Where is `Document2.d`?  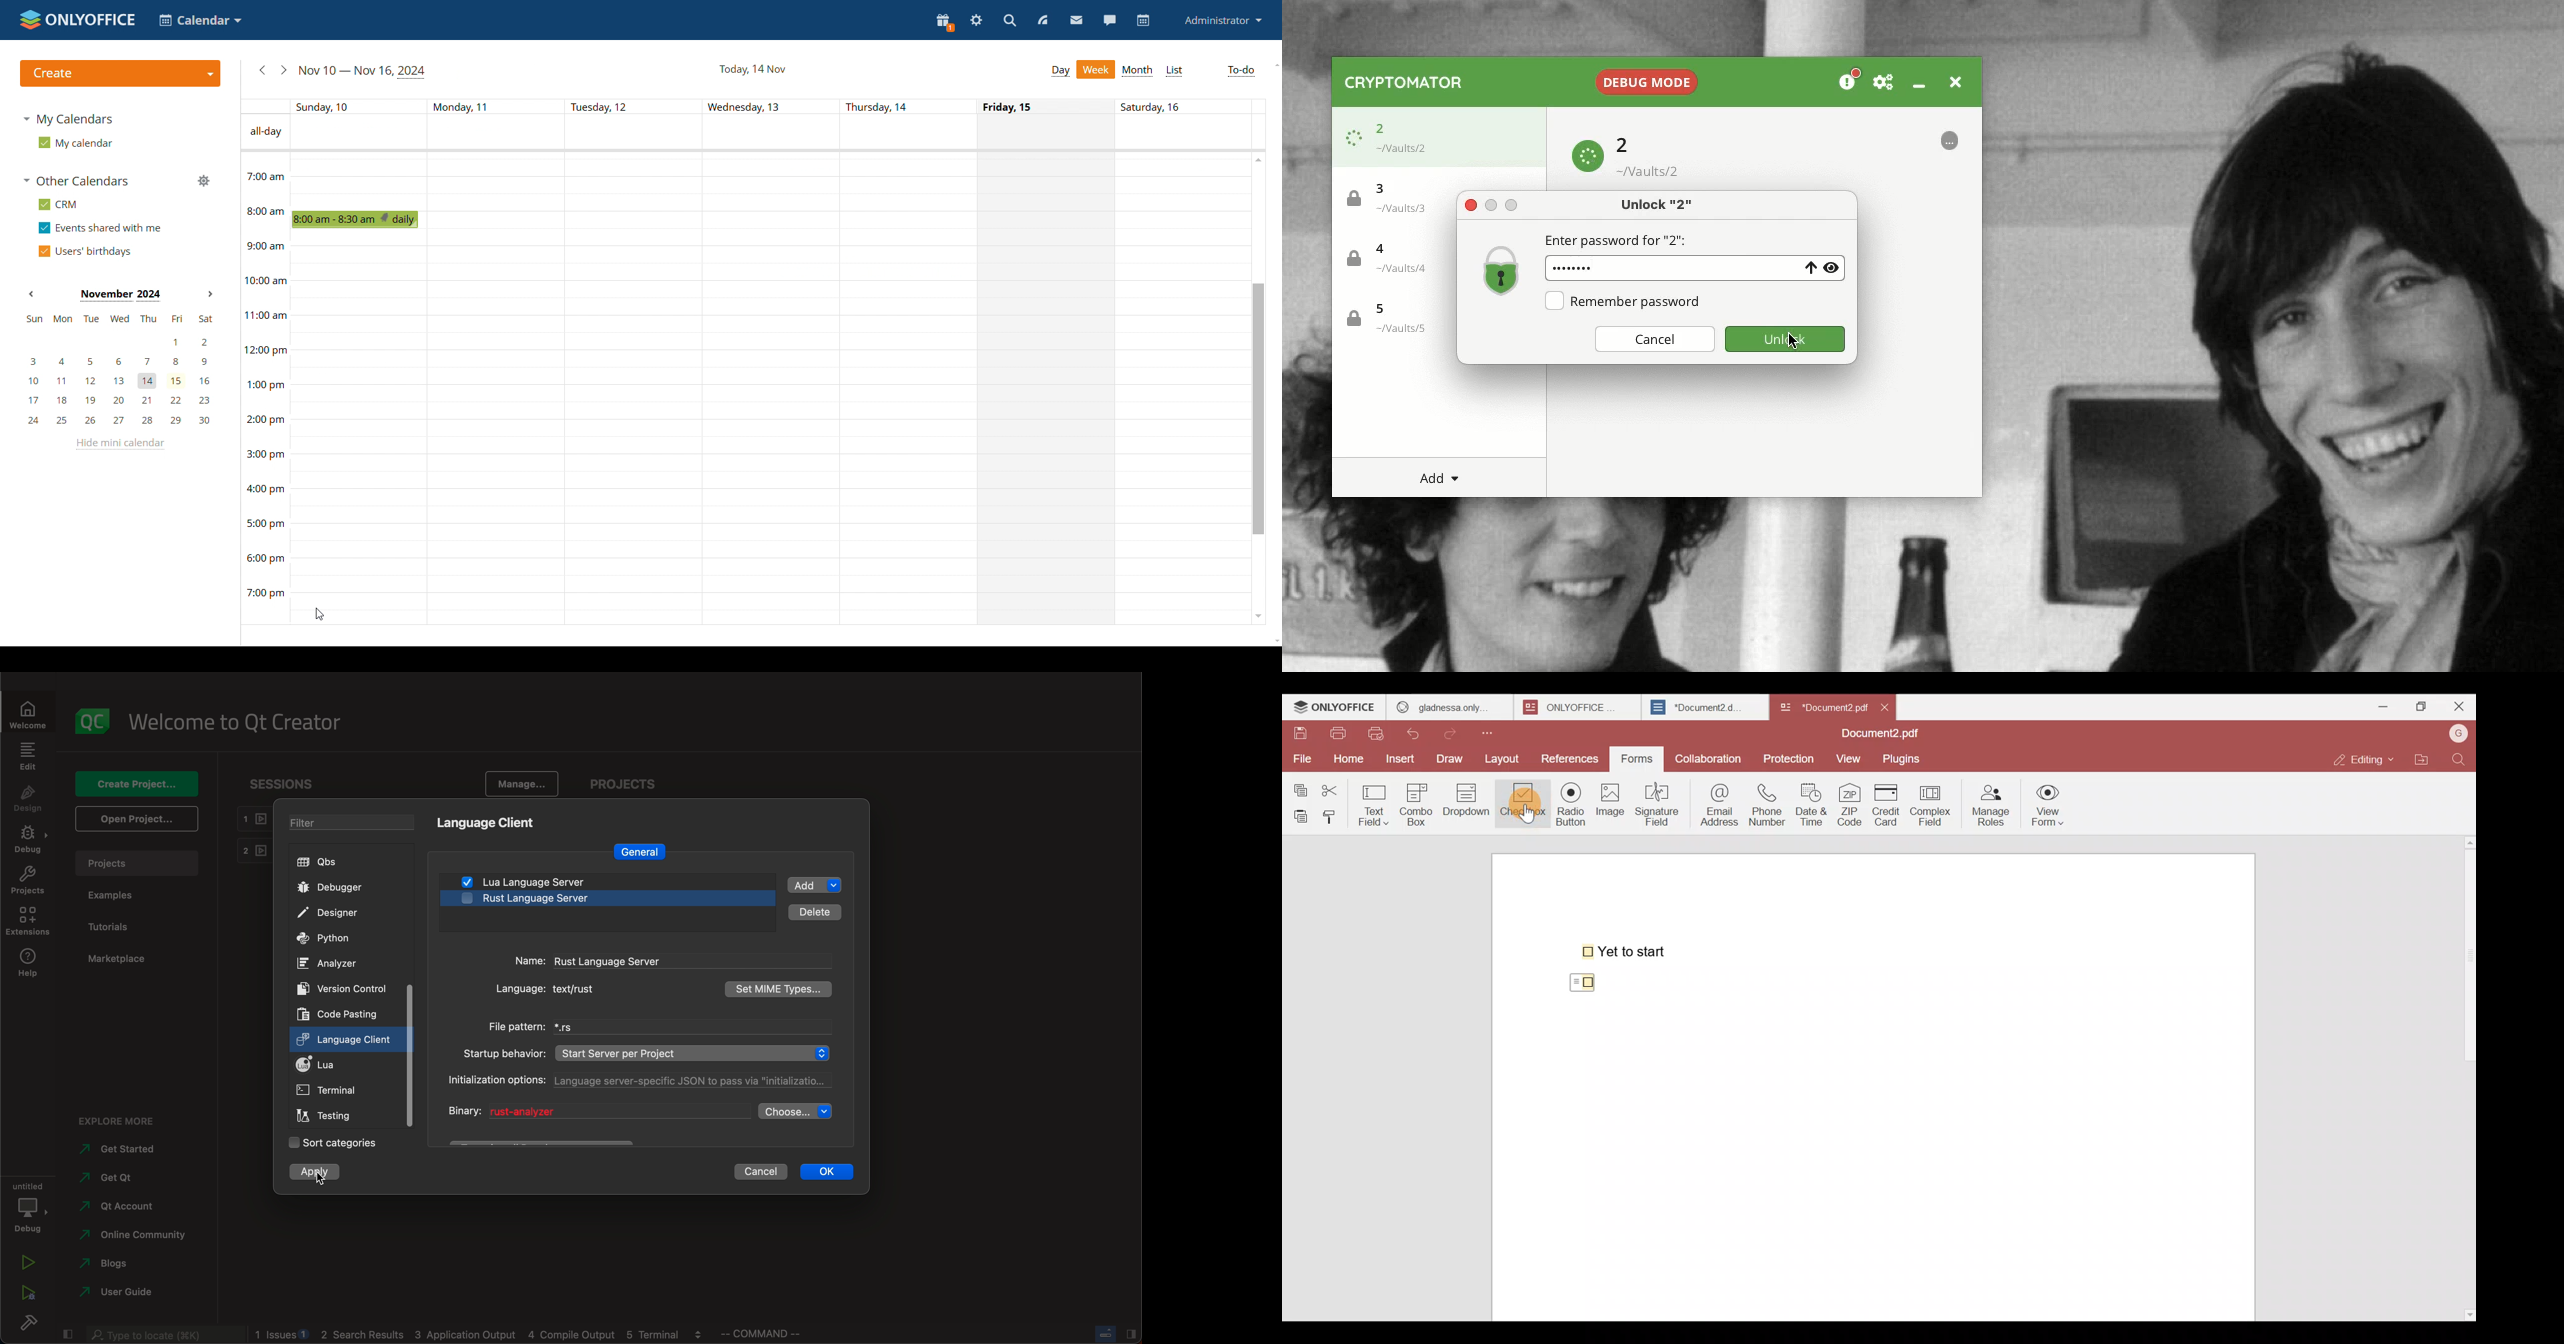
Document2.d is located at coordinates (1704, 711).